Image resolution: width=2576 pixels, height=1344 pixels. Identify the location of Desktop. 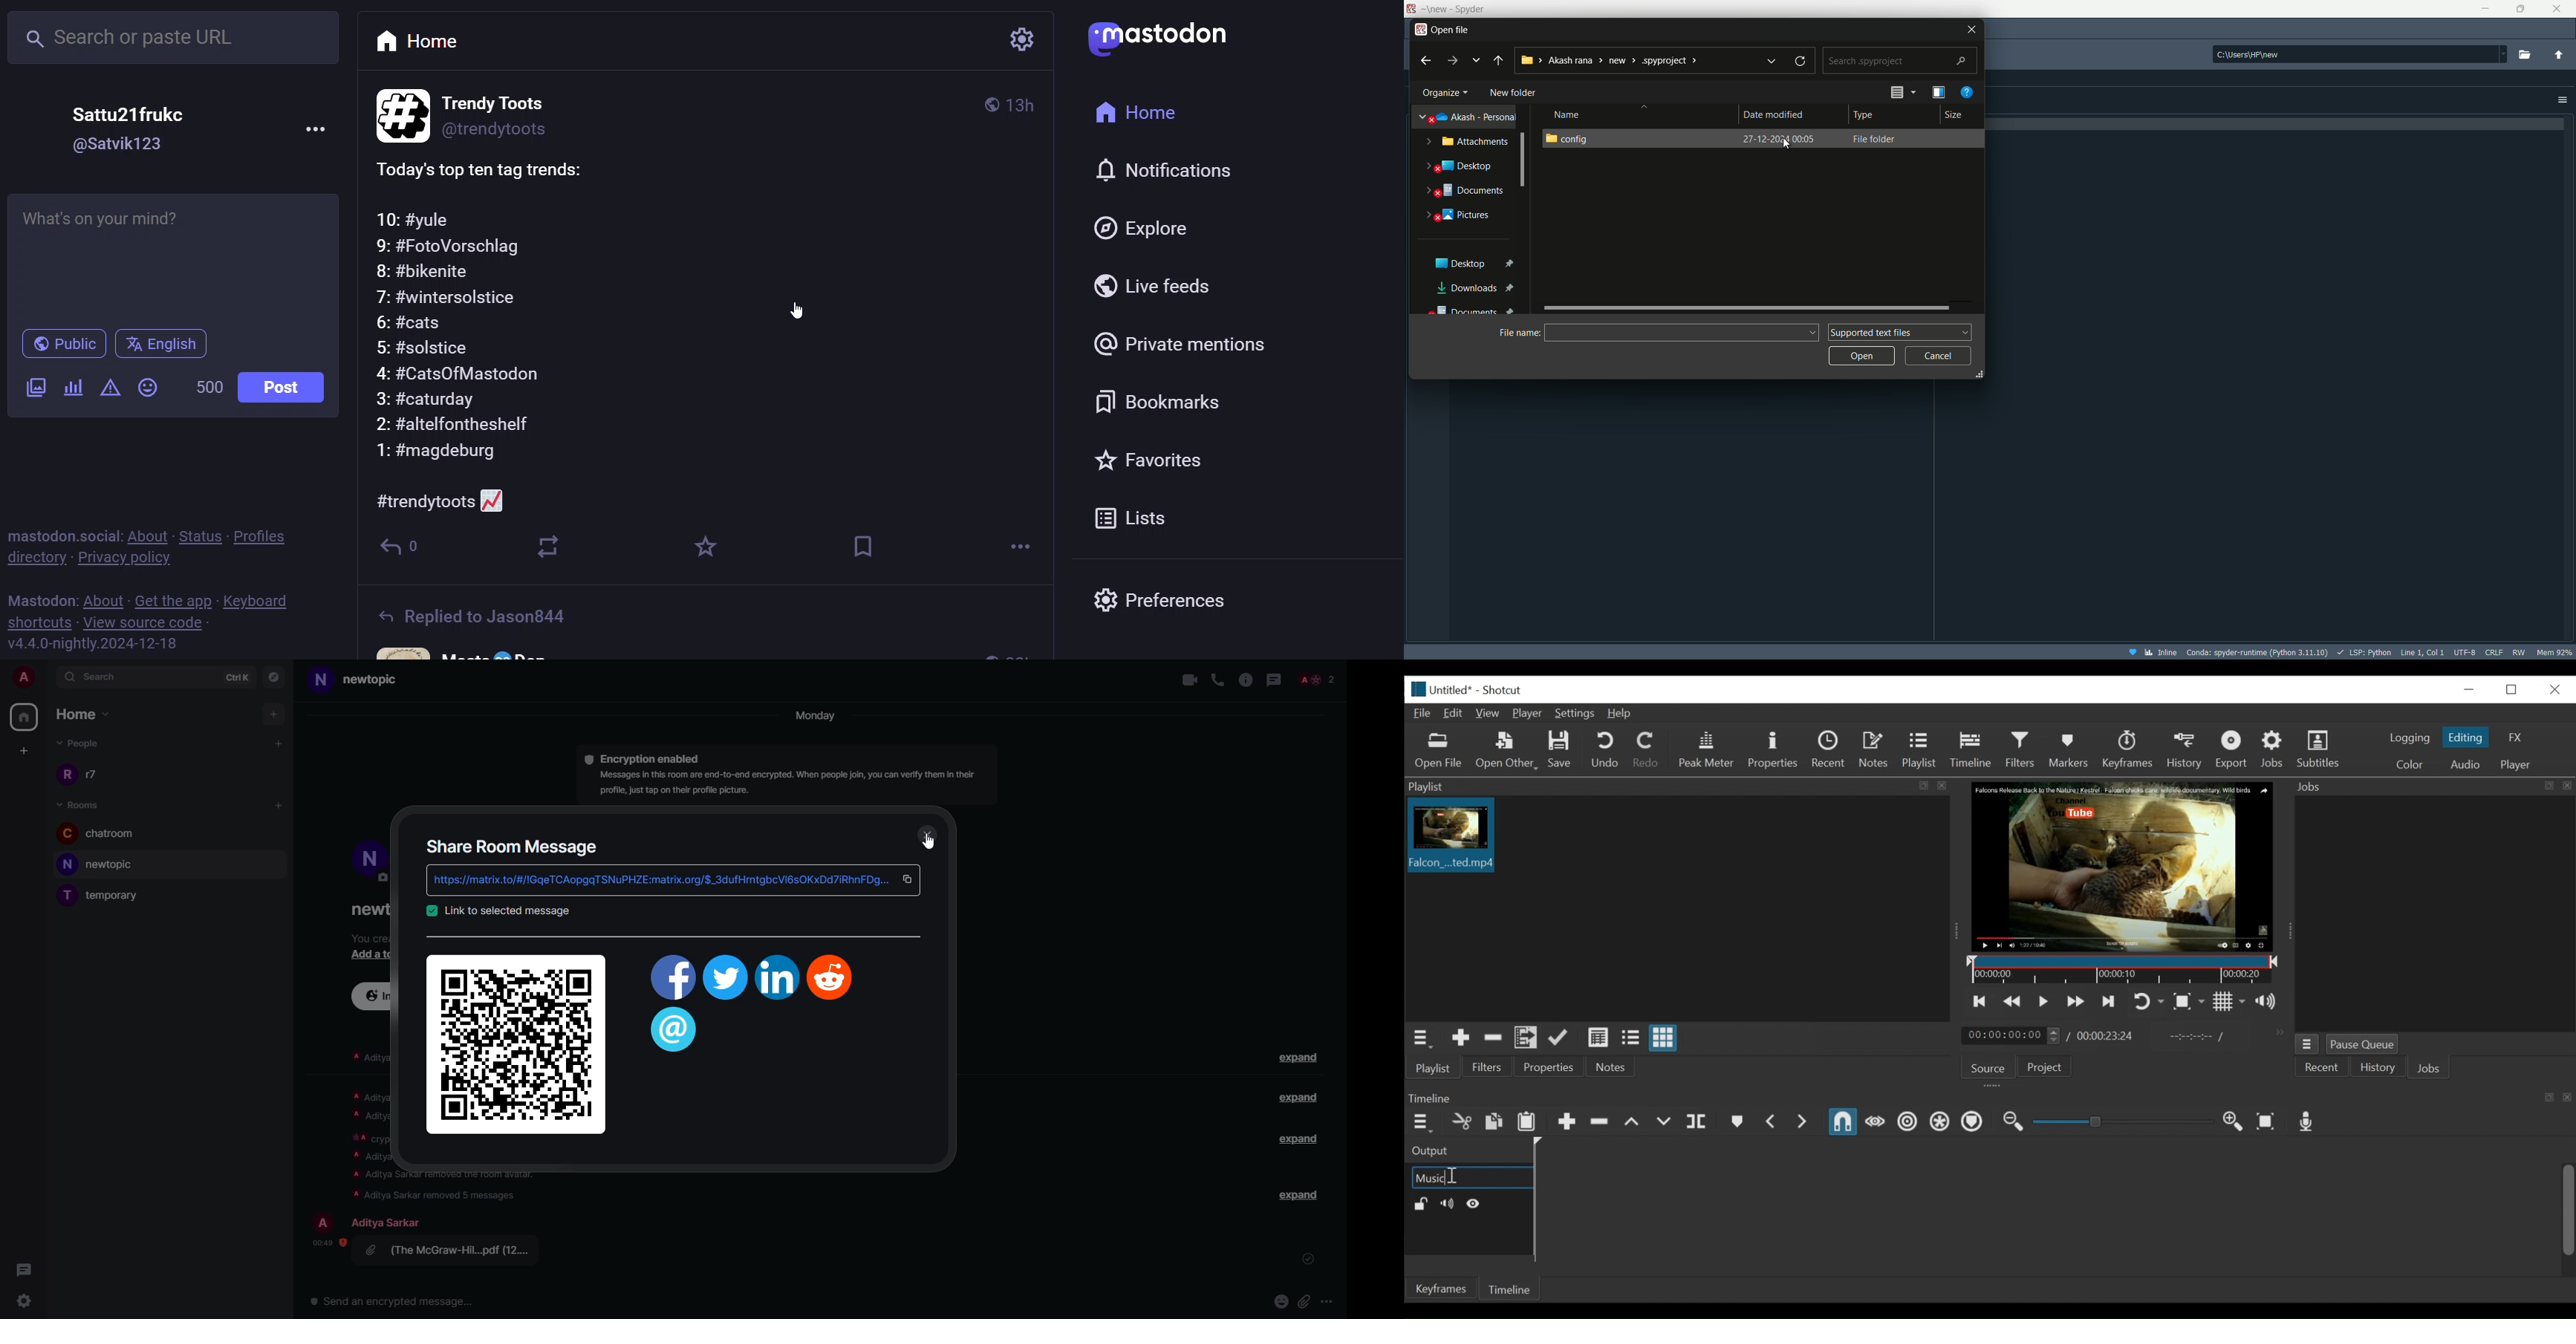
(1472, 264).